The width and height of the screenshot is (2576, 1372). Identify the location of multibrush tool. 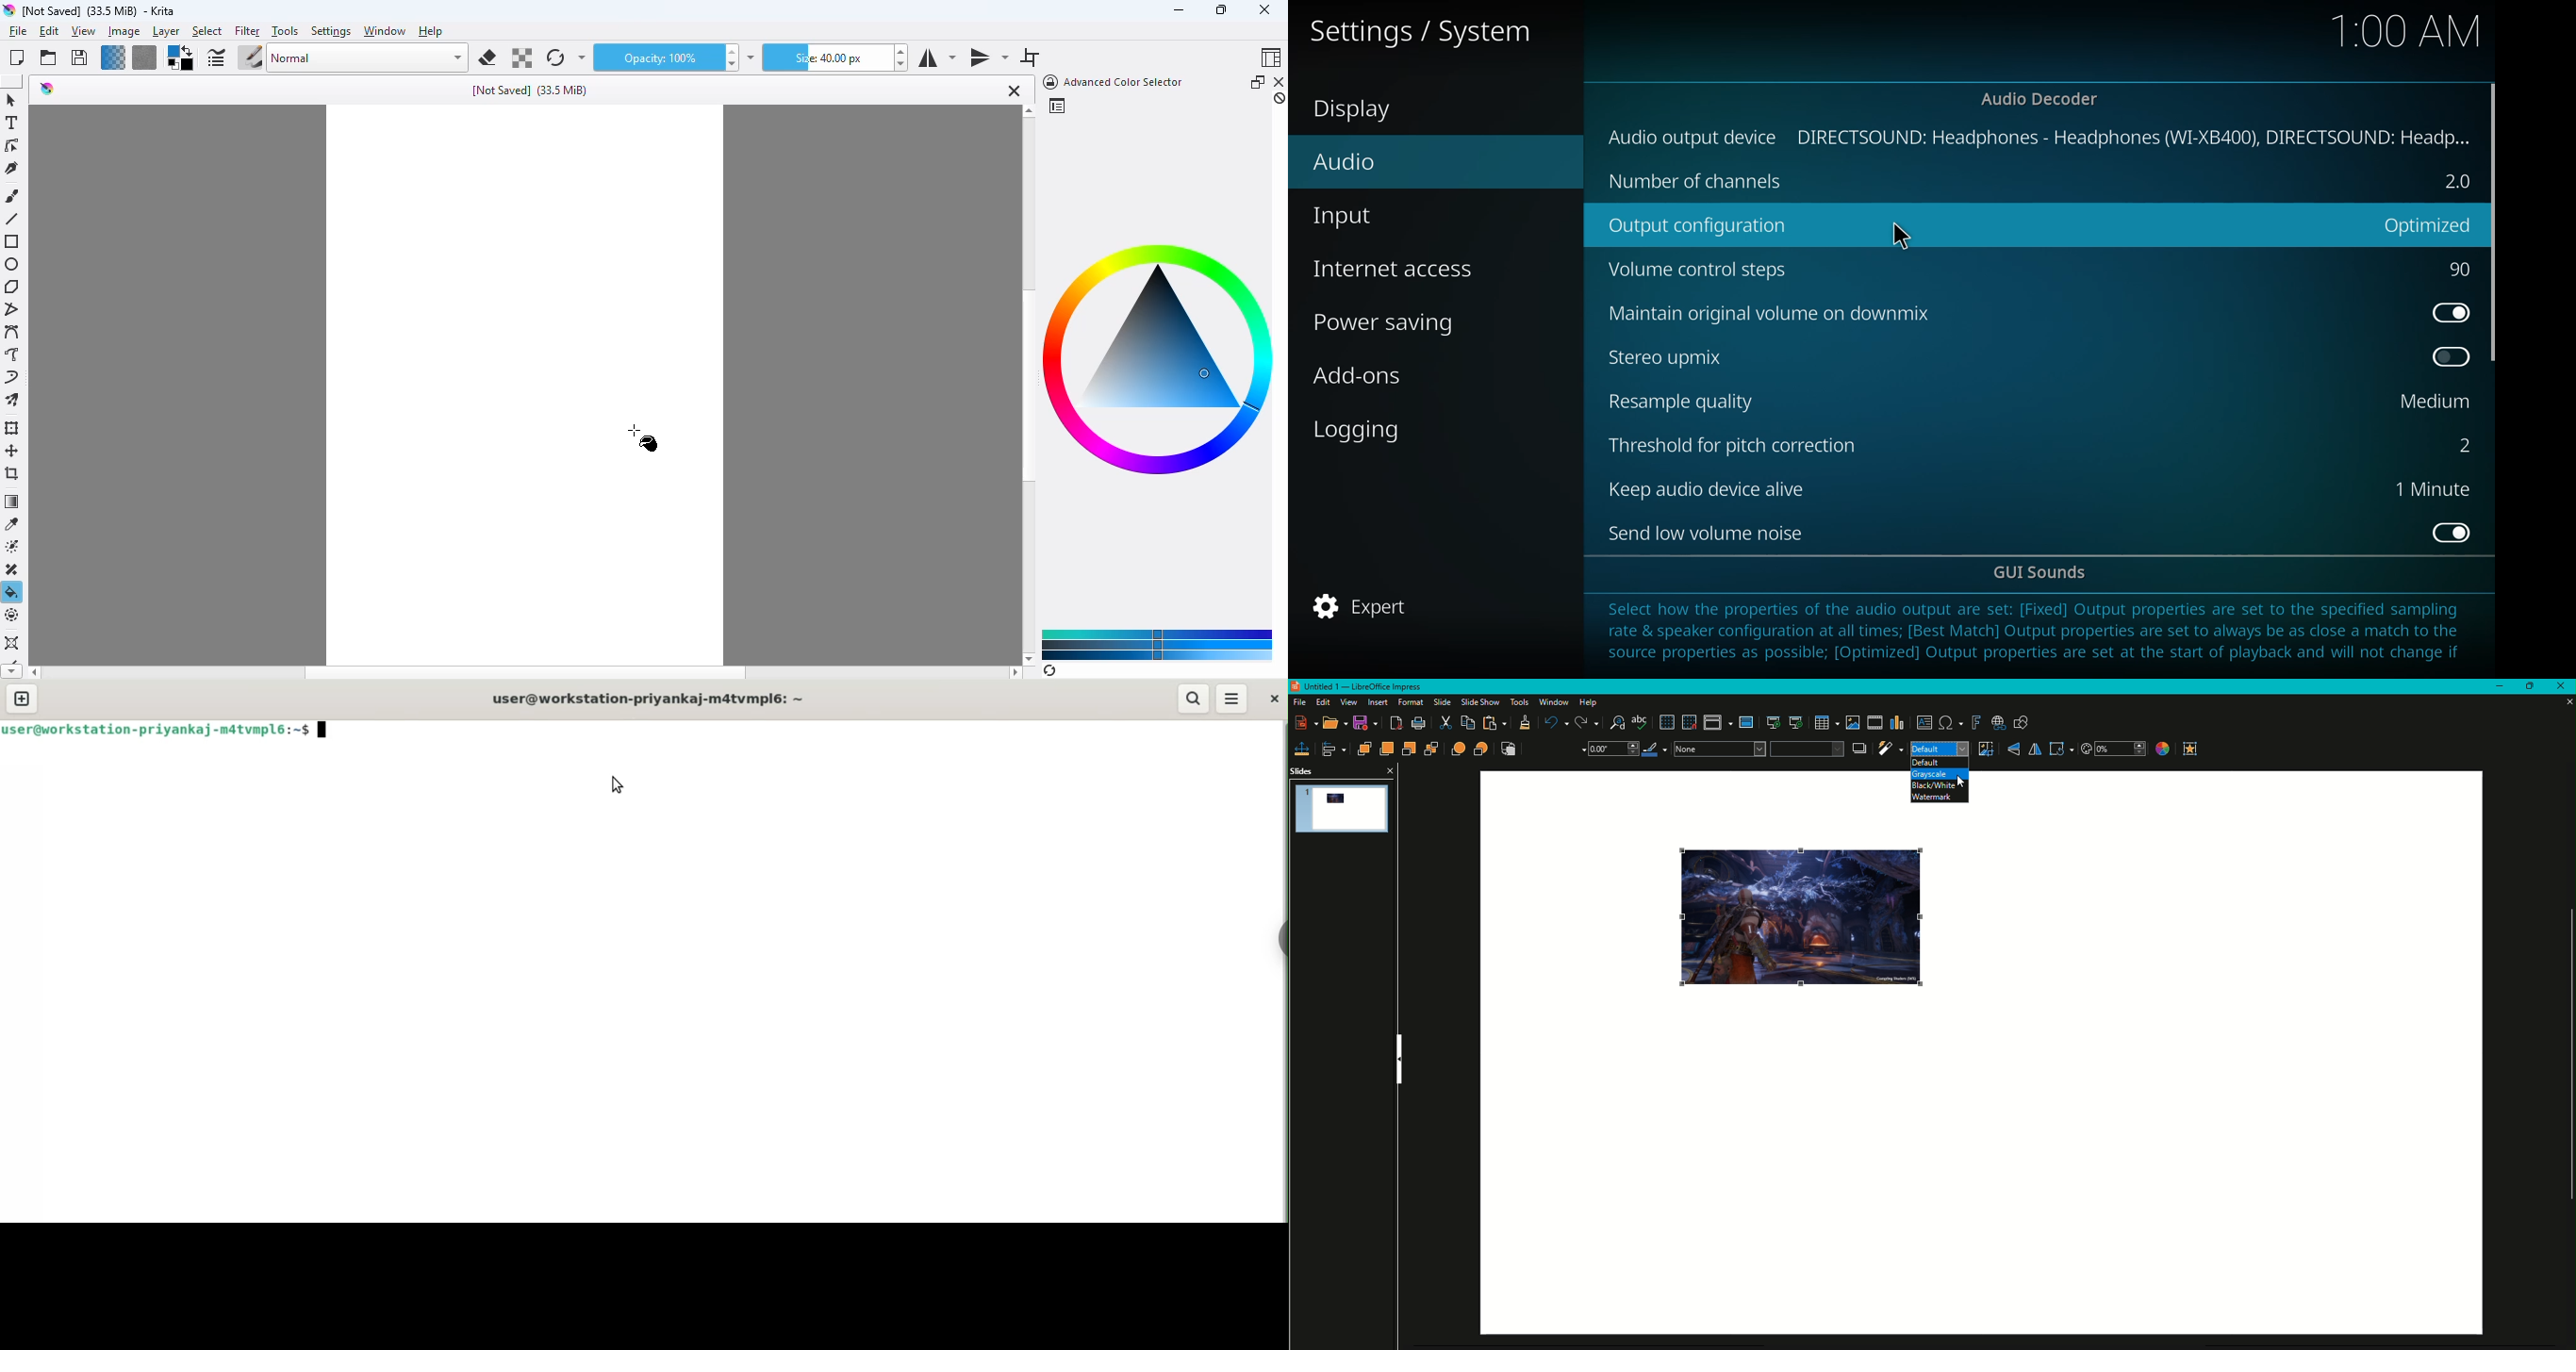
(12, 400).